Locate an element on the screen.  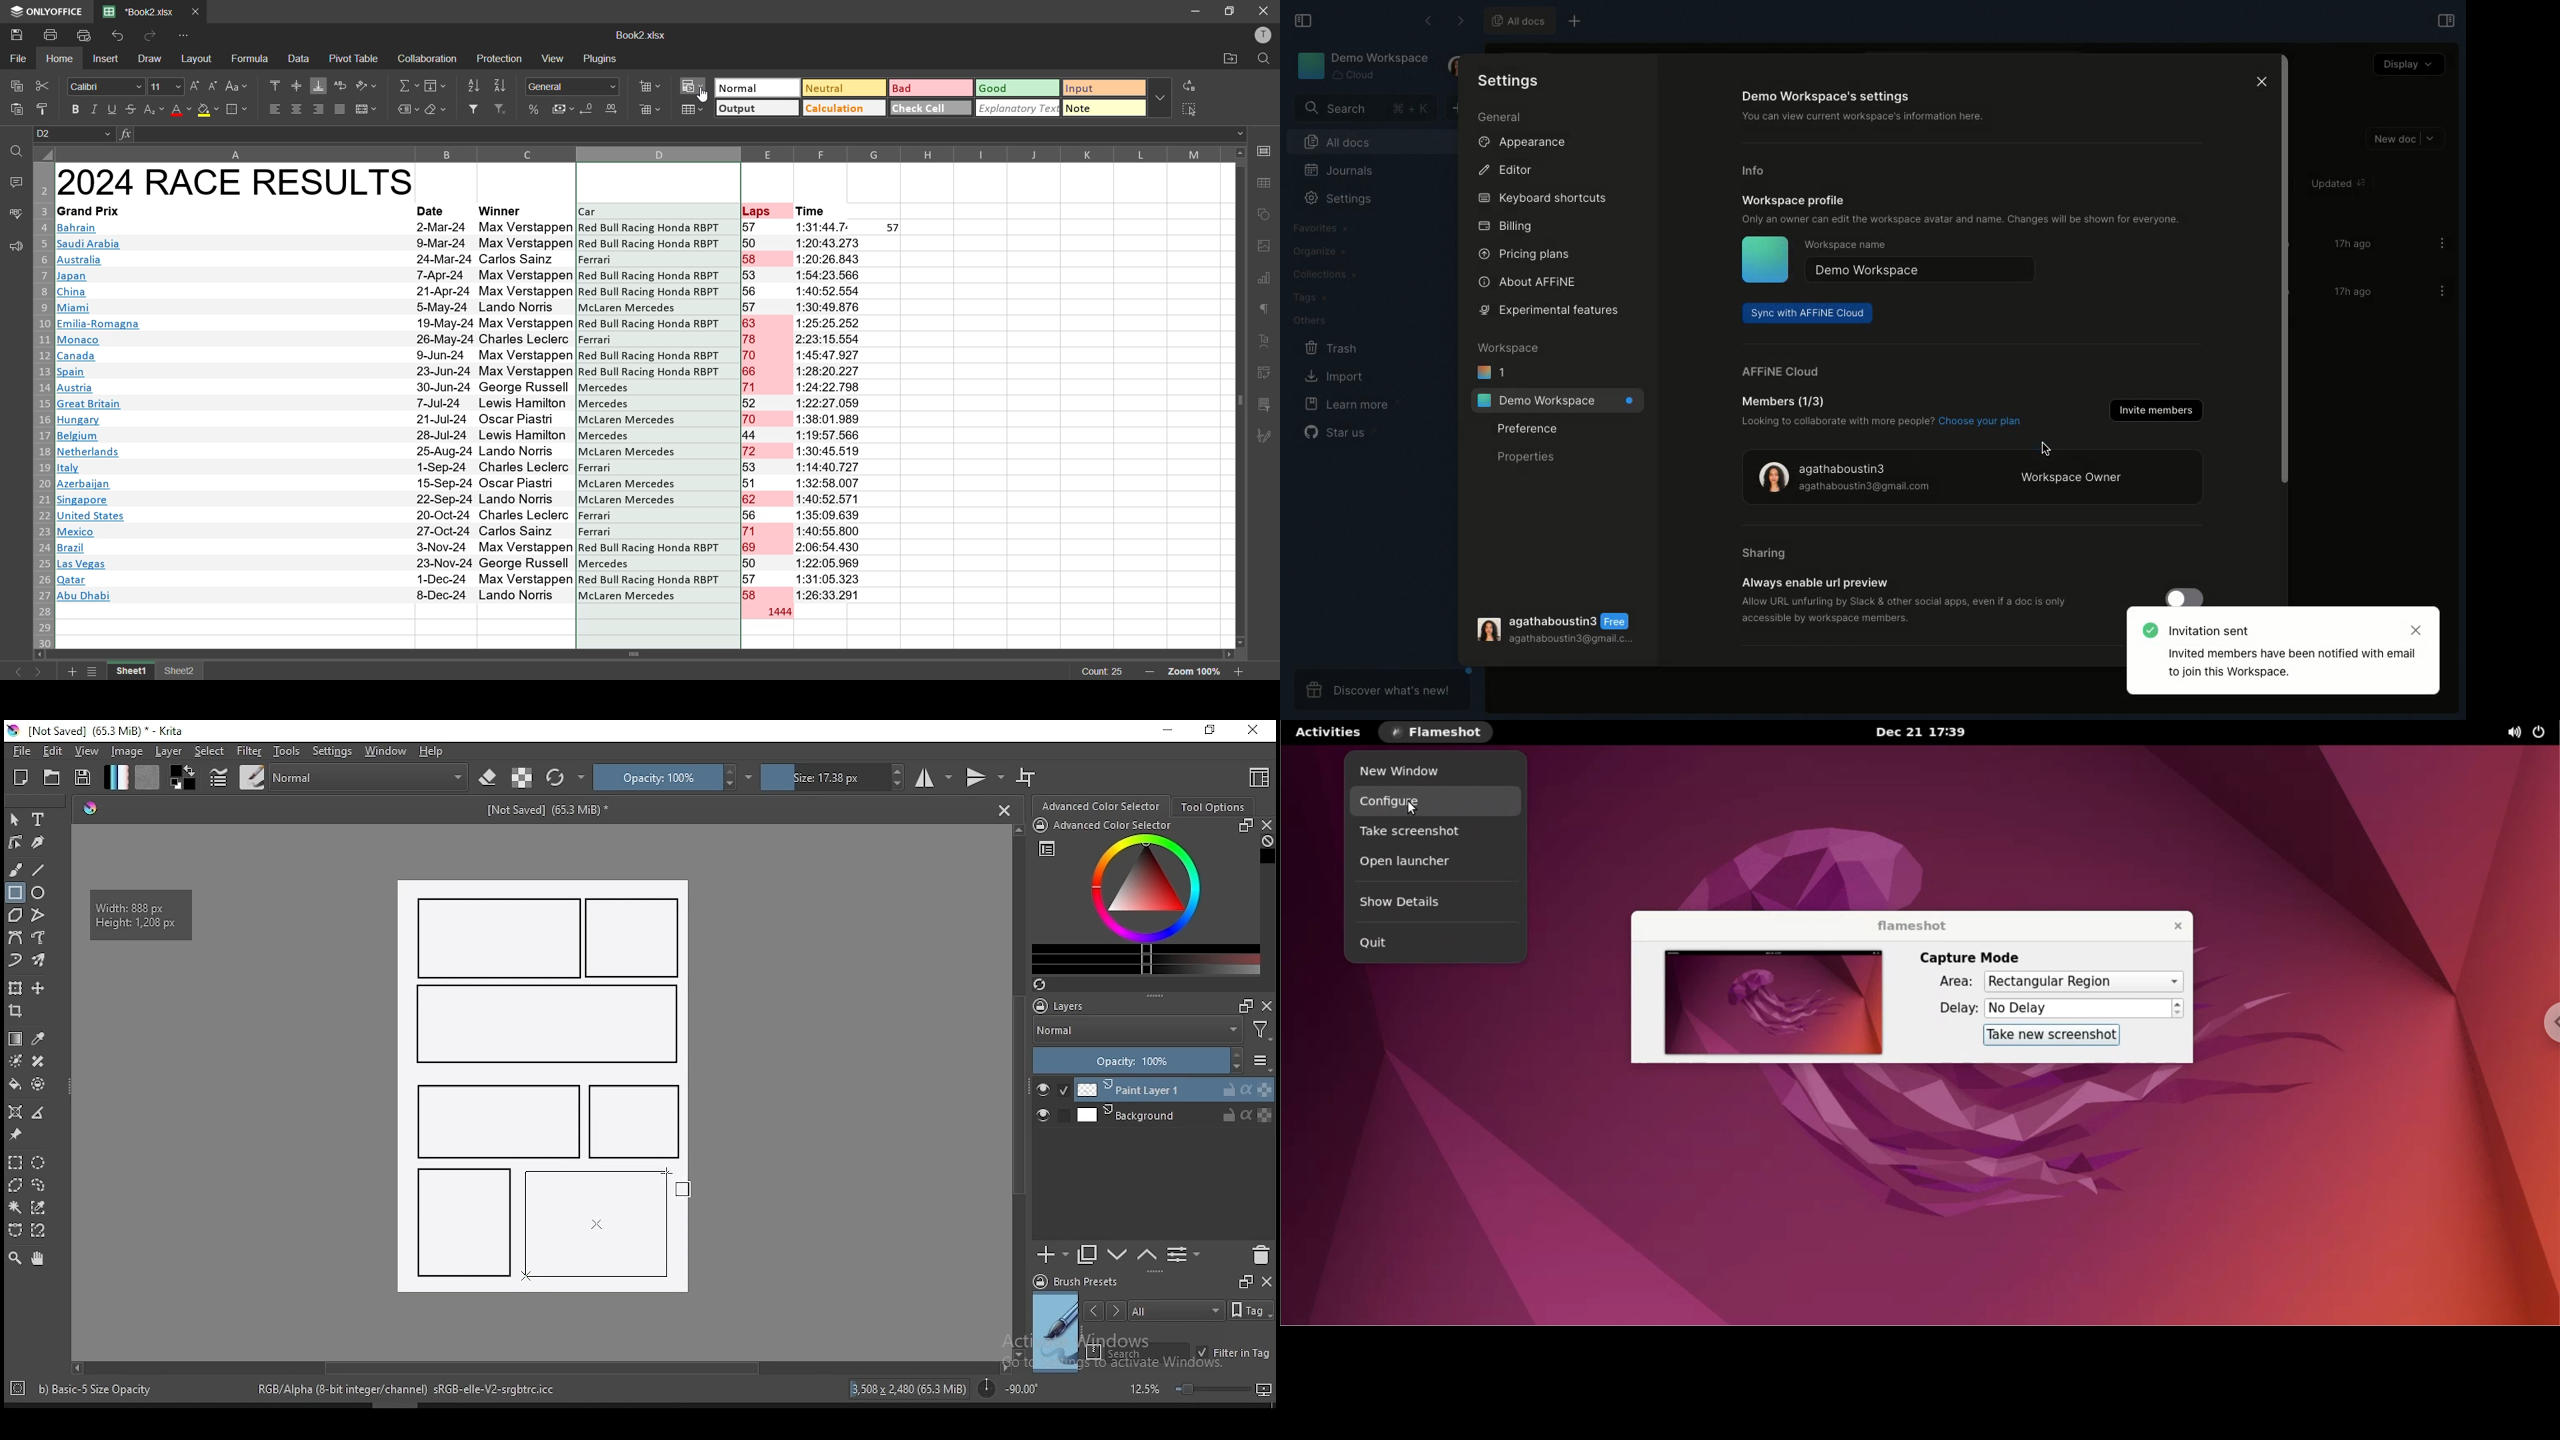
filter is located at coordinates (248, 751).